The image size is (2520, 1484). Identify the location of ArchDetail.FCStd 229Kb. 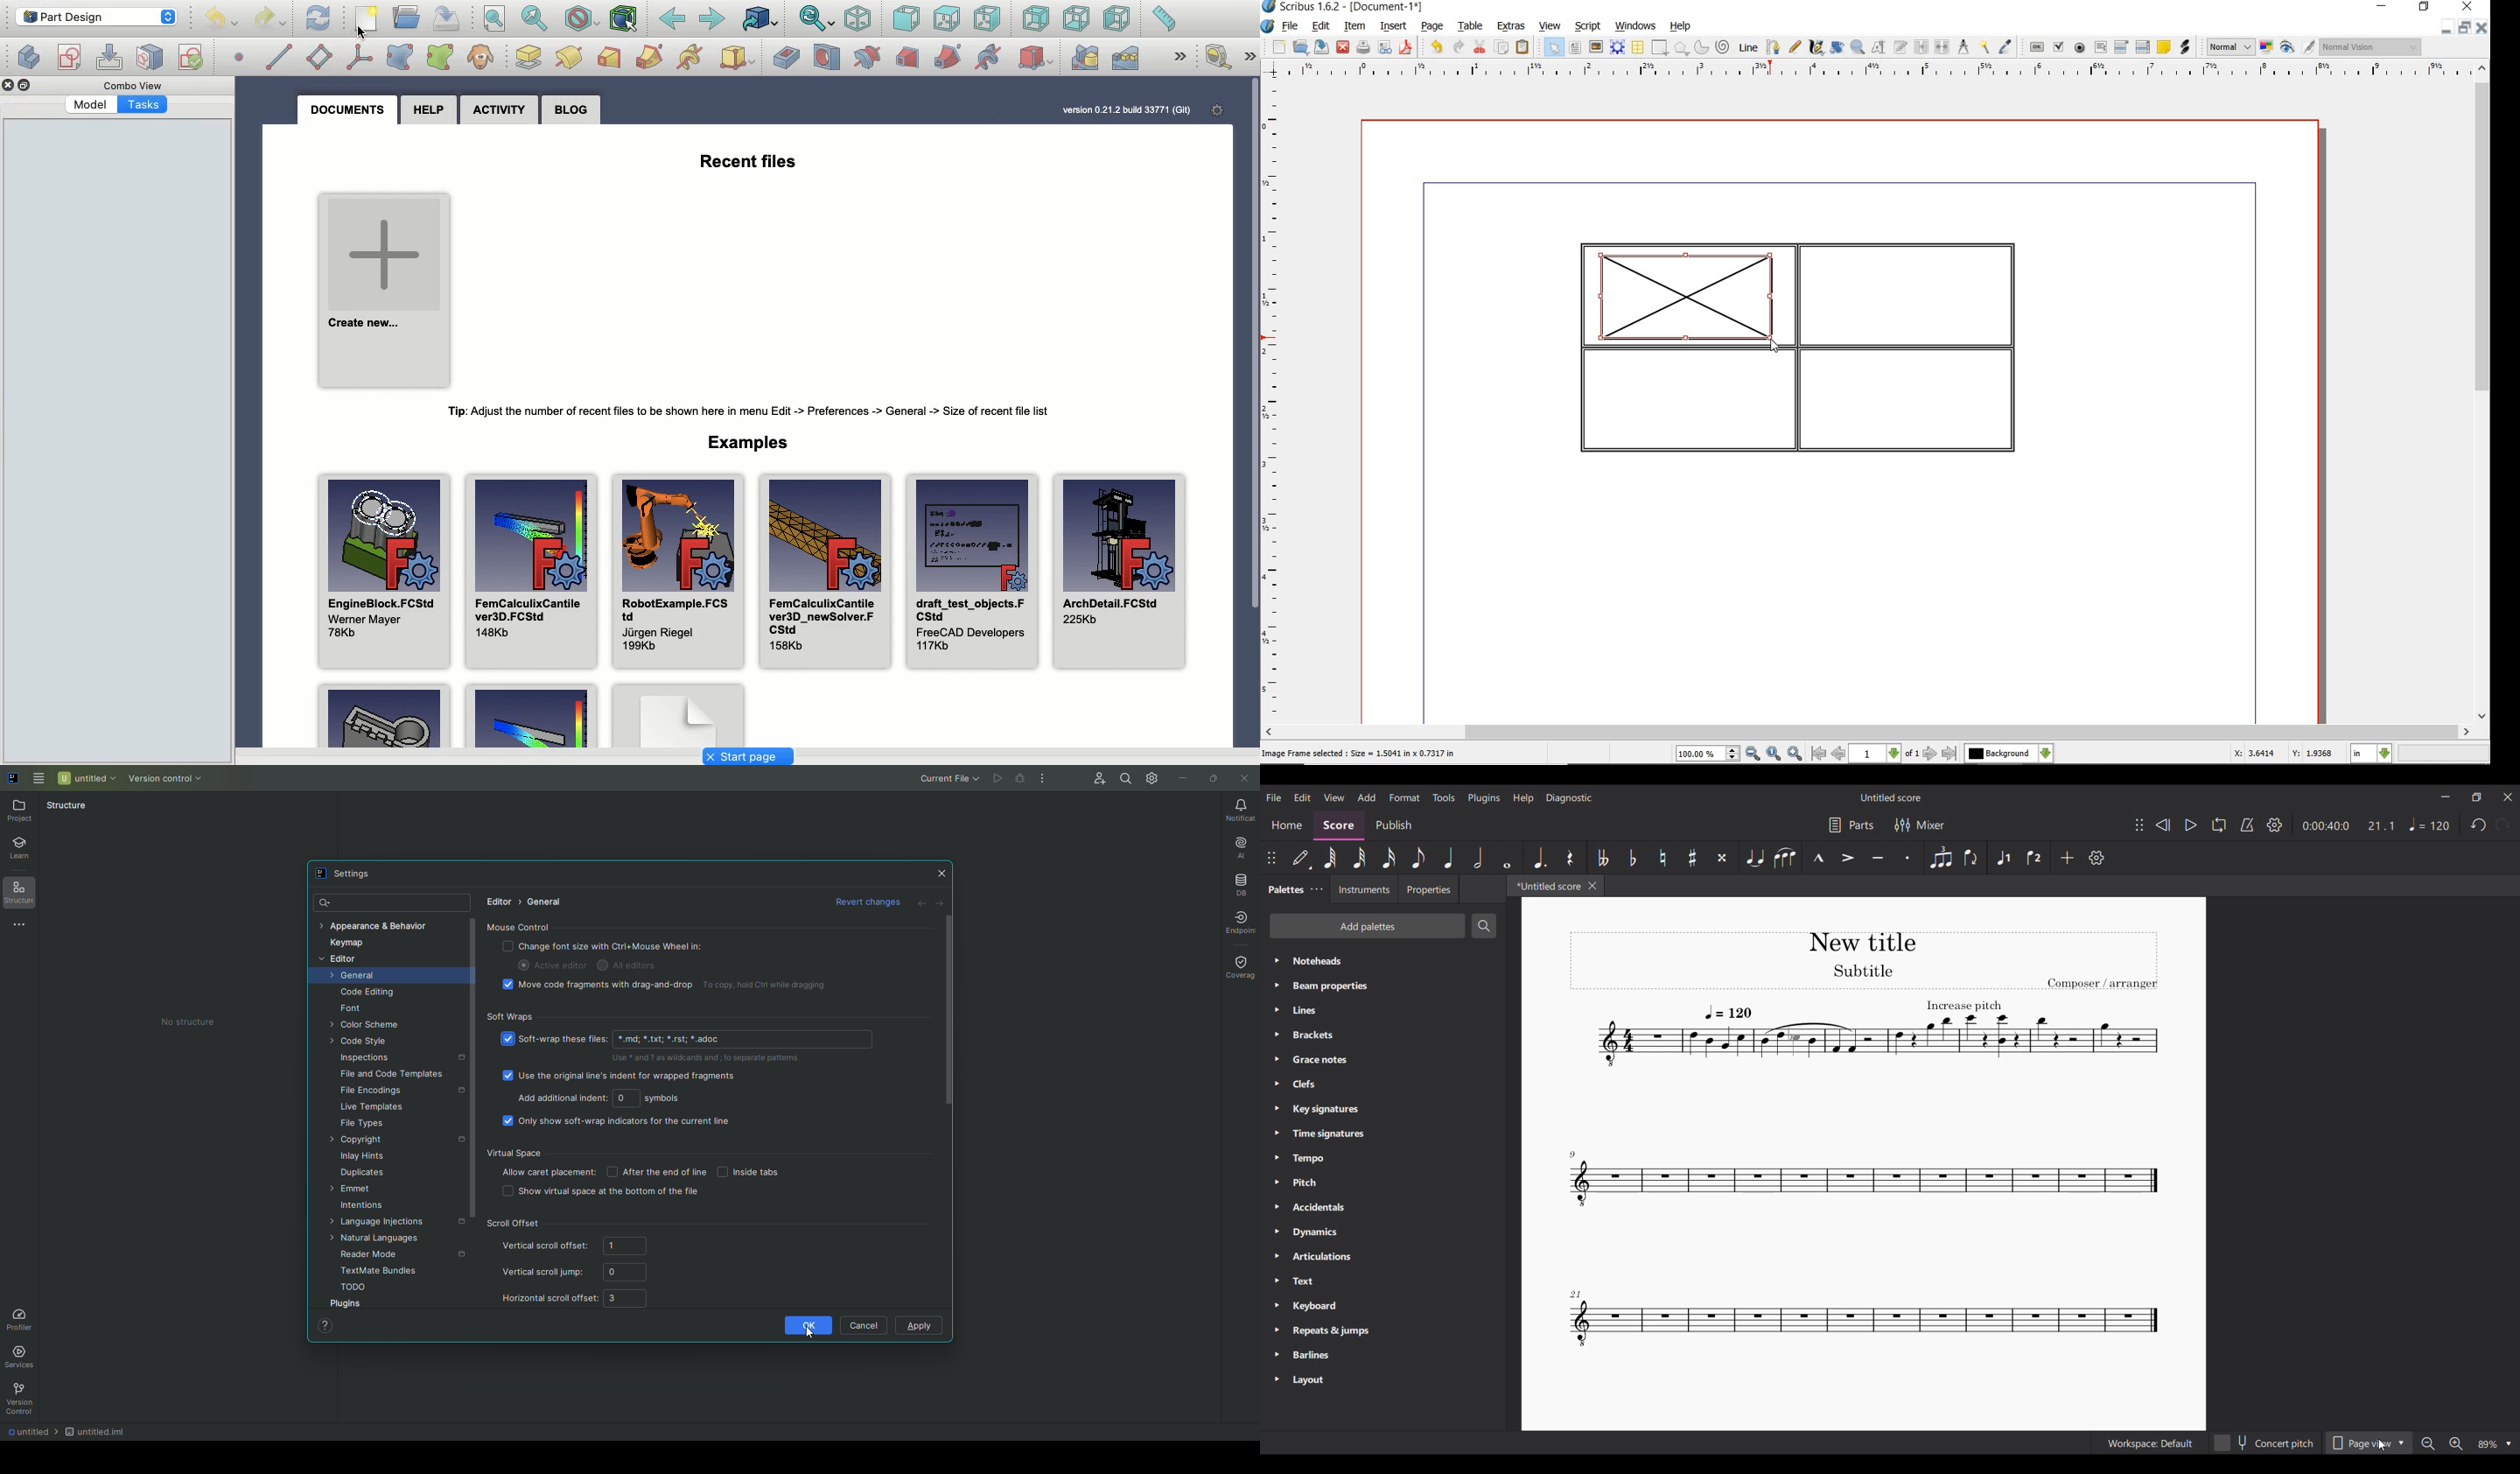
(1121, 571).